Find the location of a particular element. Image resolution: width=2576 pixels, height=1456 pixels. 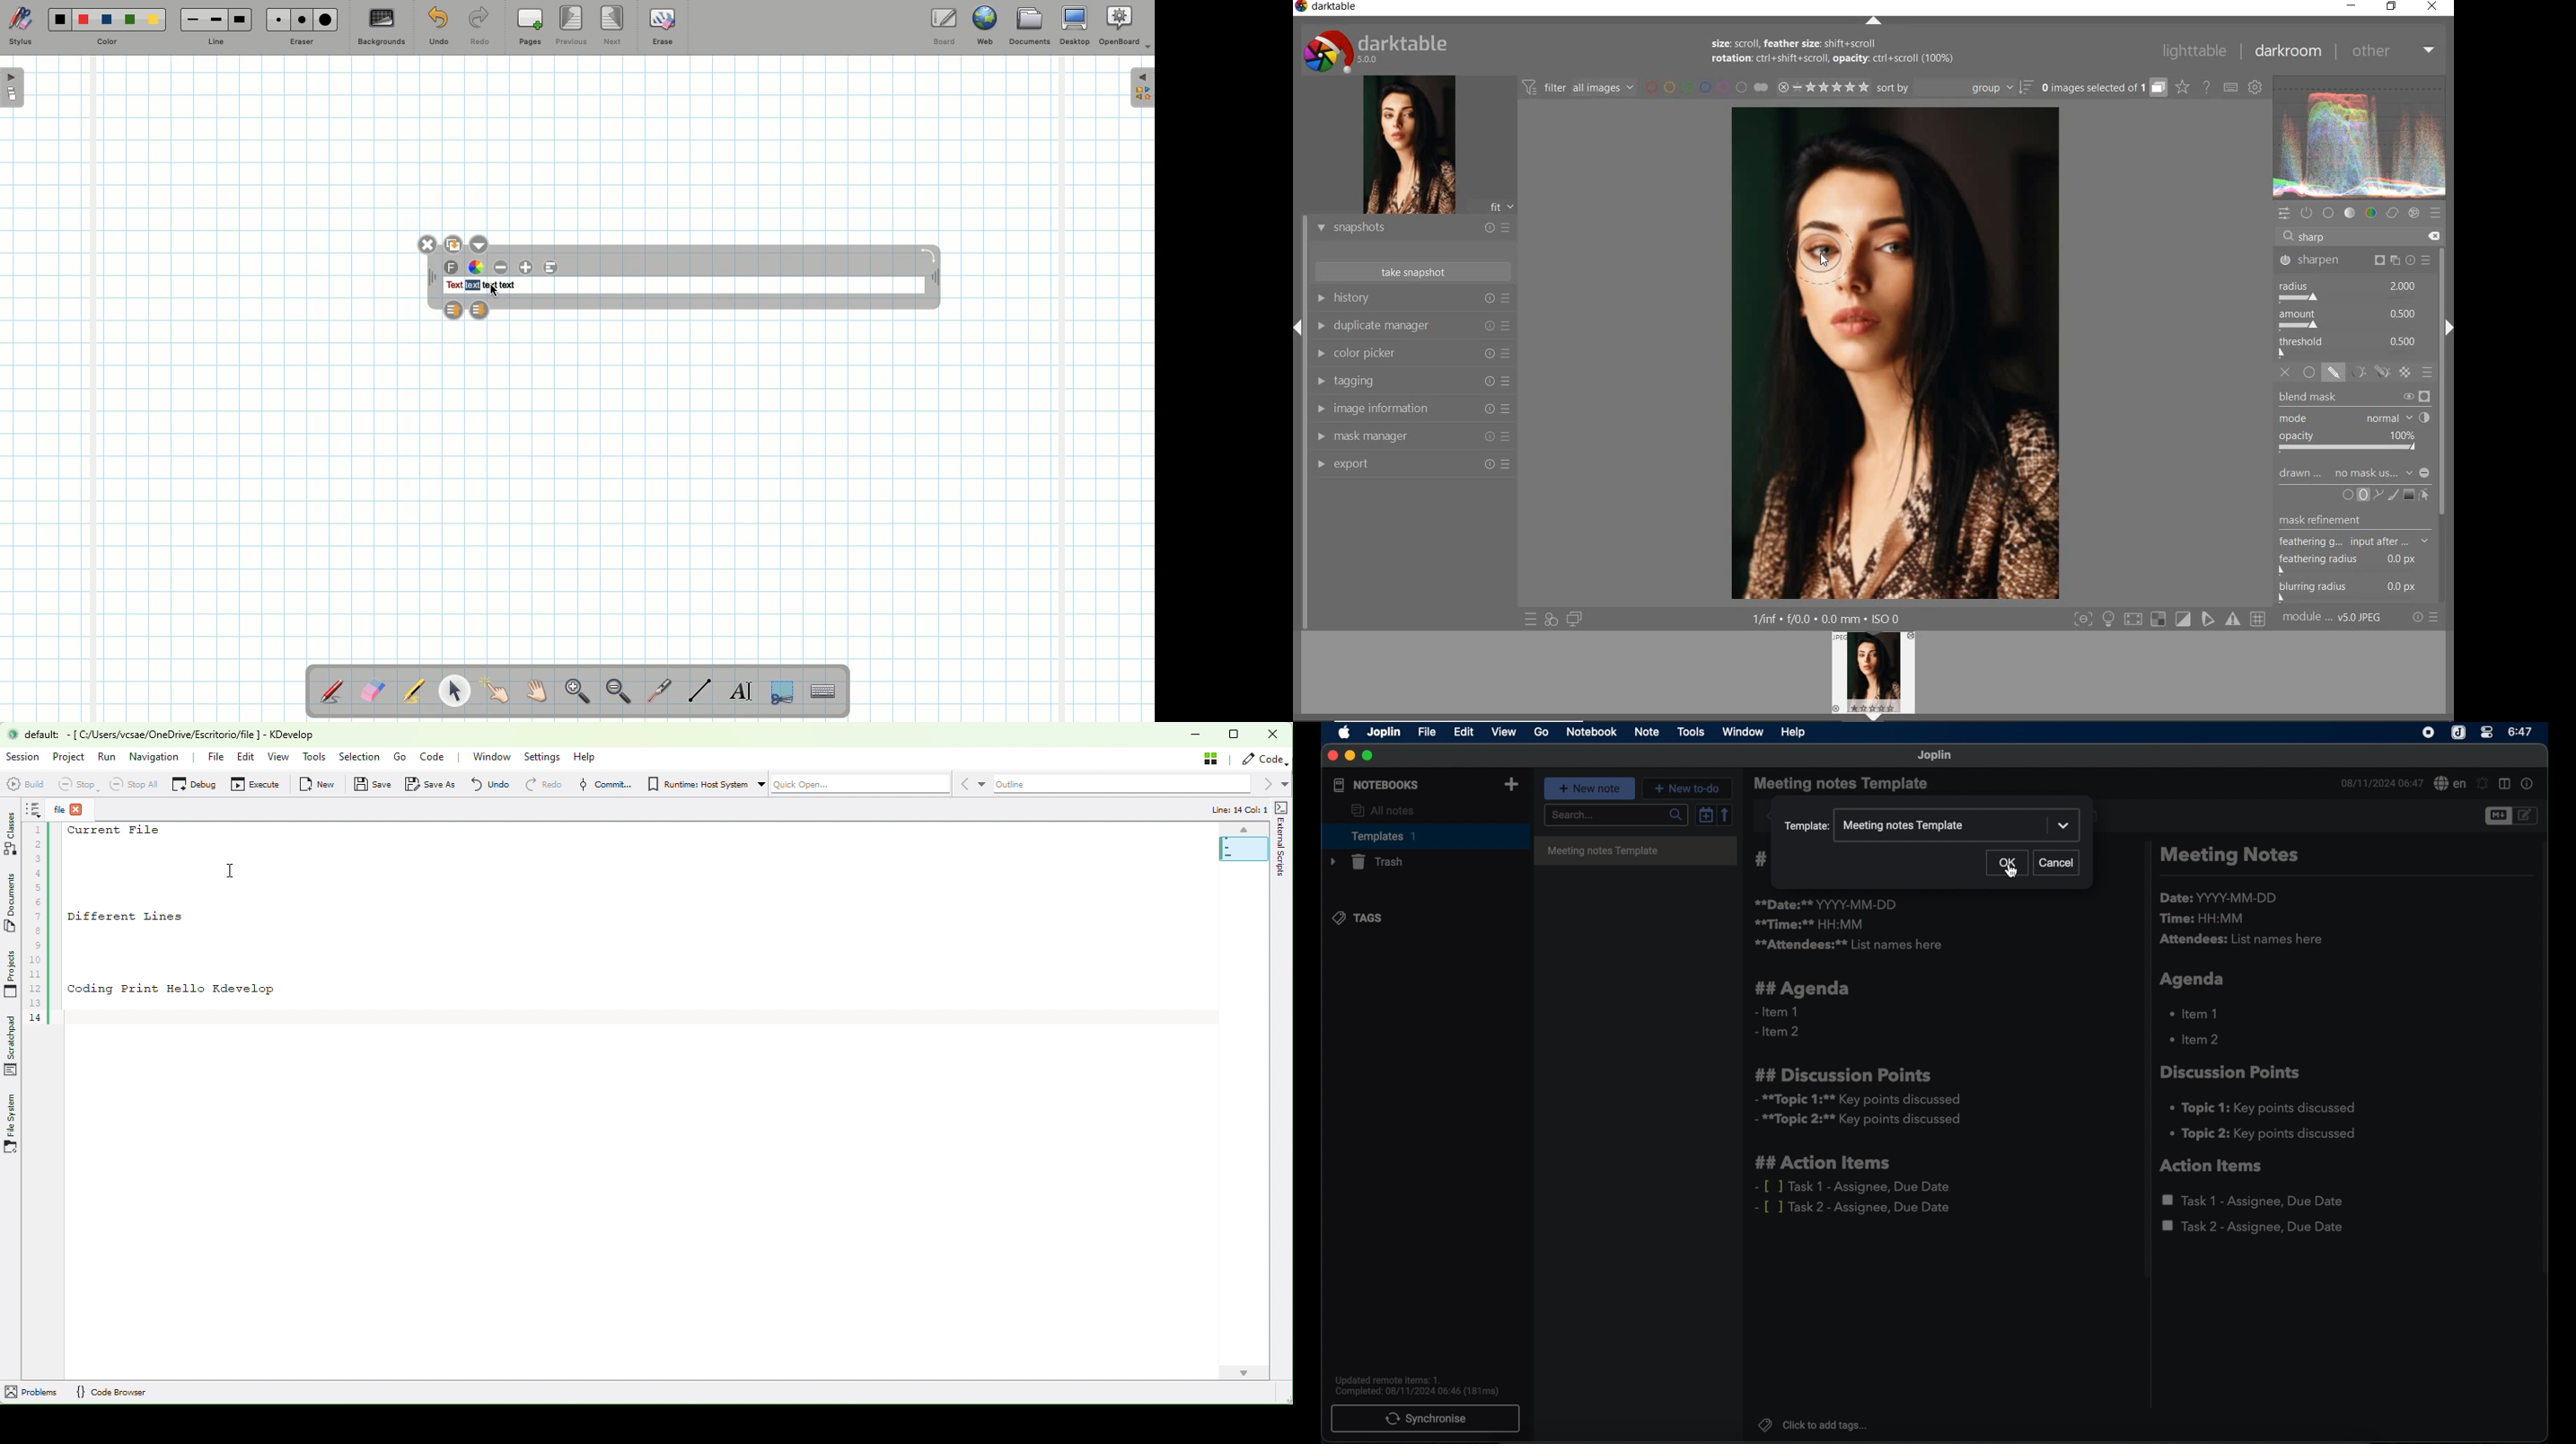

correct is located at coordinates (2393, 214).